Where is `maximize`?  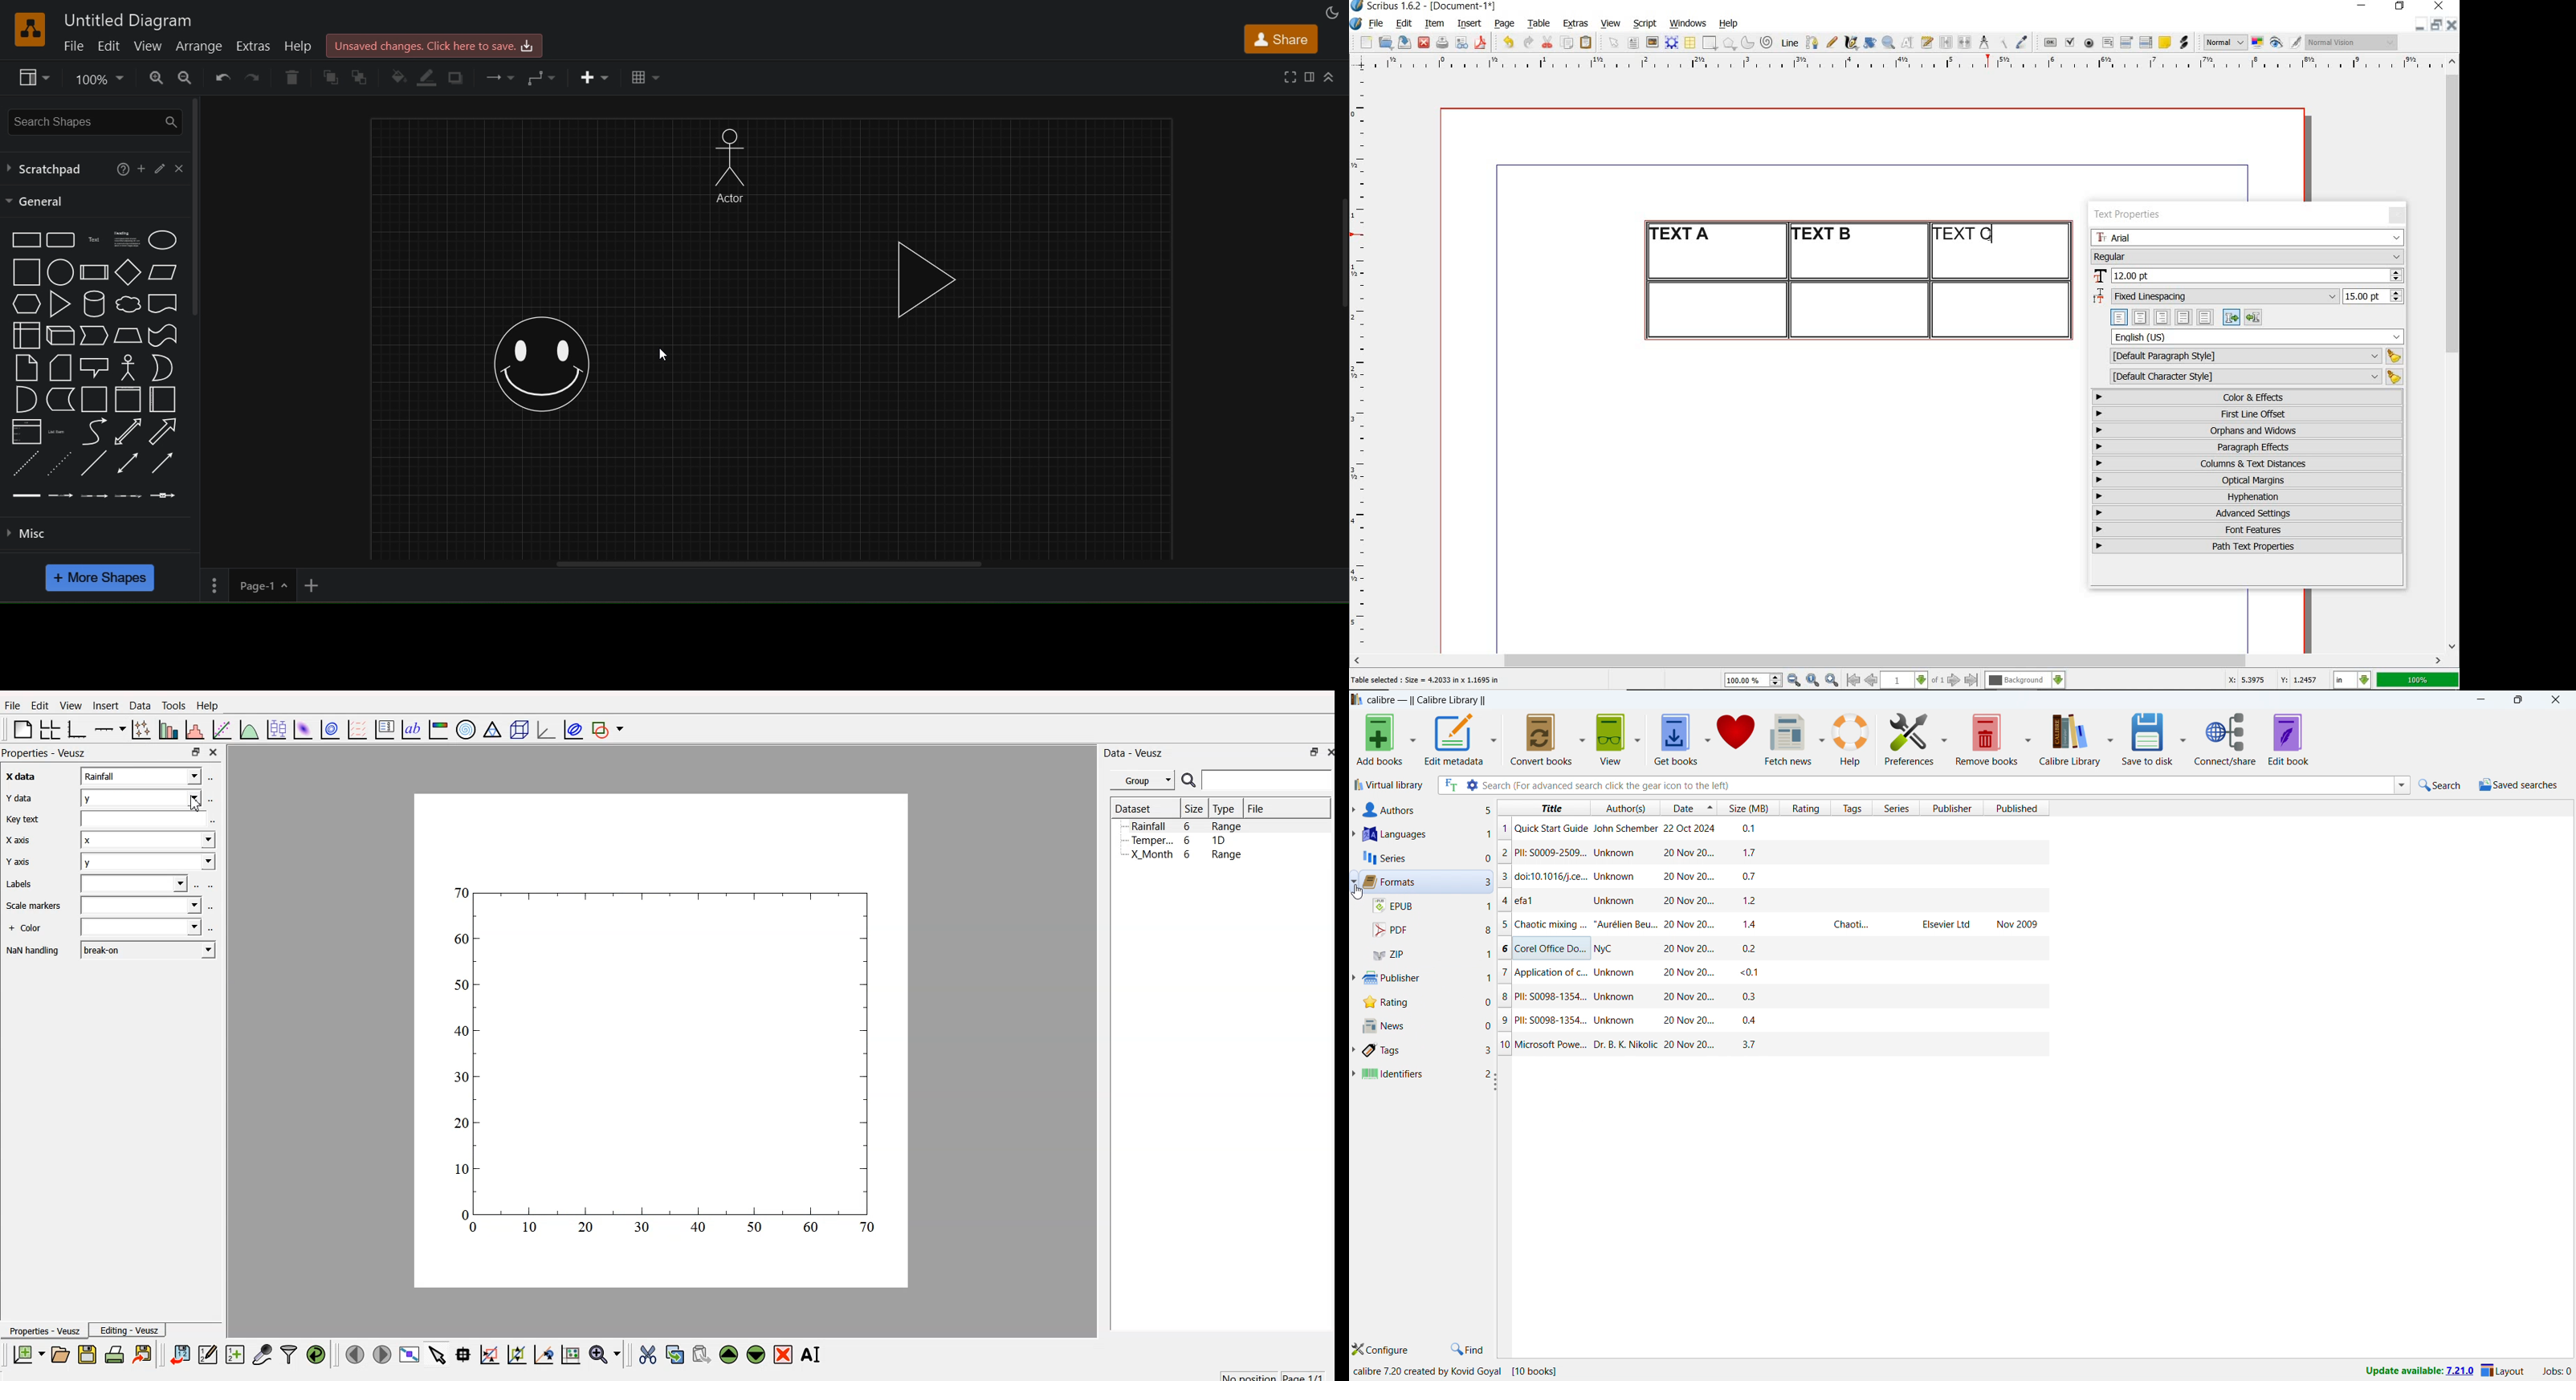
maximize is located at coordinates (1311, 754).